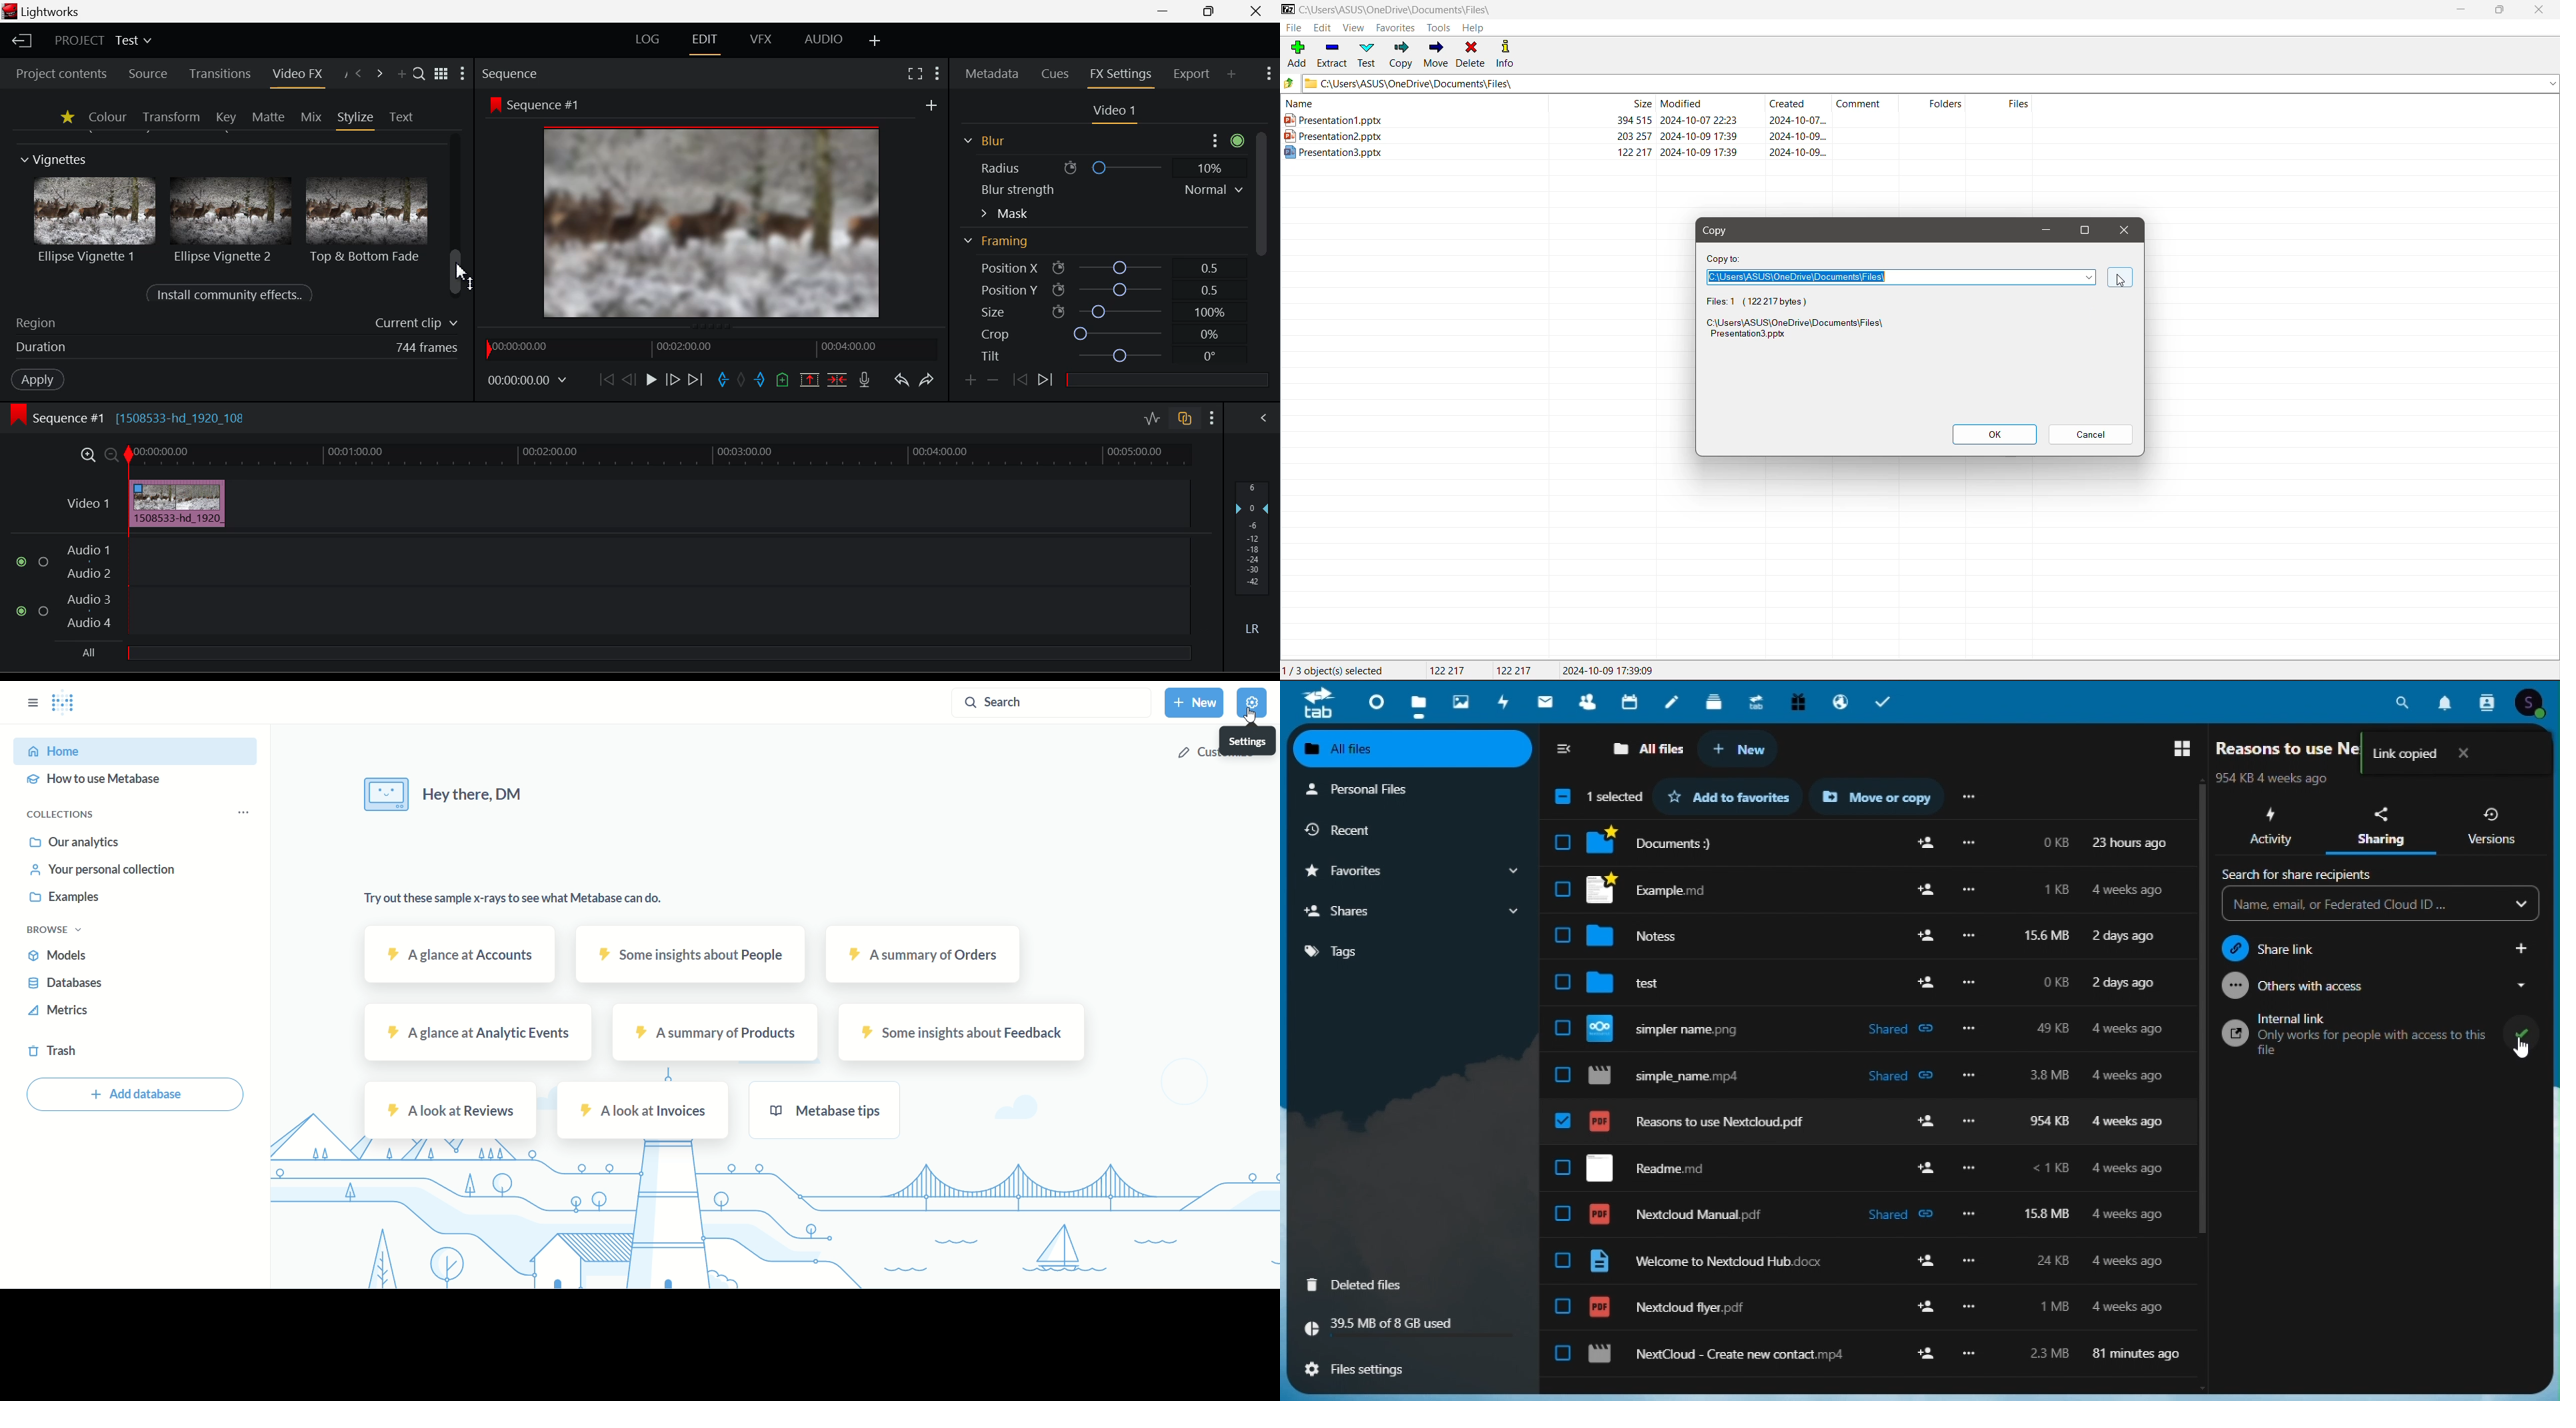 The height and width of the screenshot is (1428, 2576). What do you see at coordinates (1255, 704) in the screenshot?
I see `settings` at bounding box center [1255, 704].